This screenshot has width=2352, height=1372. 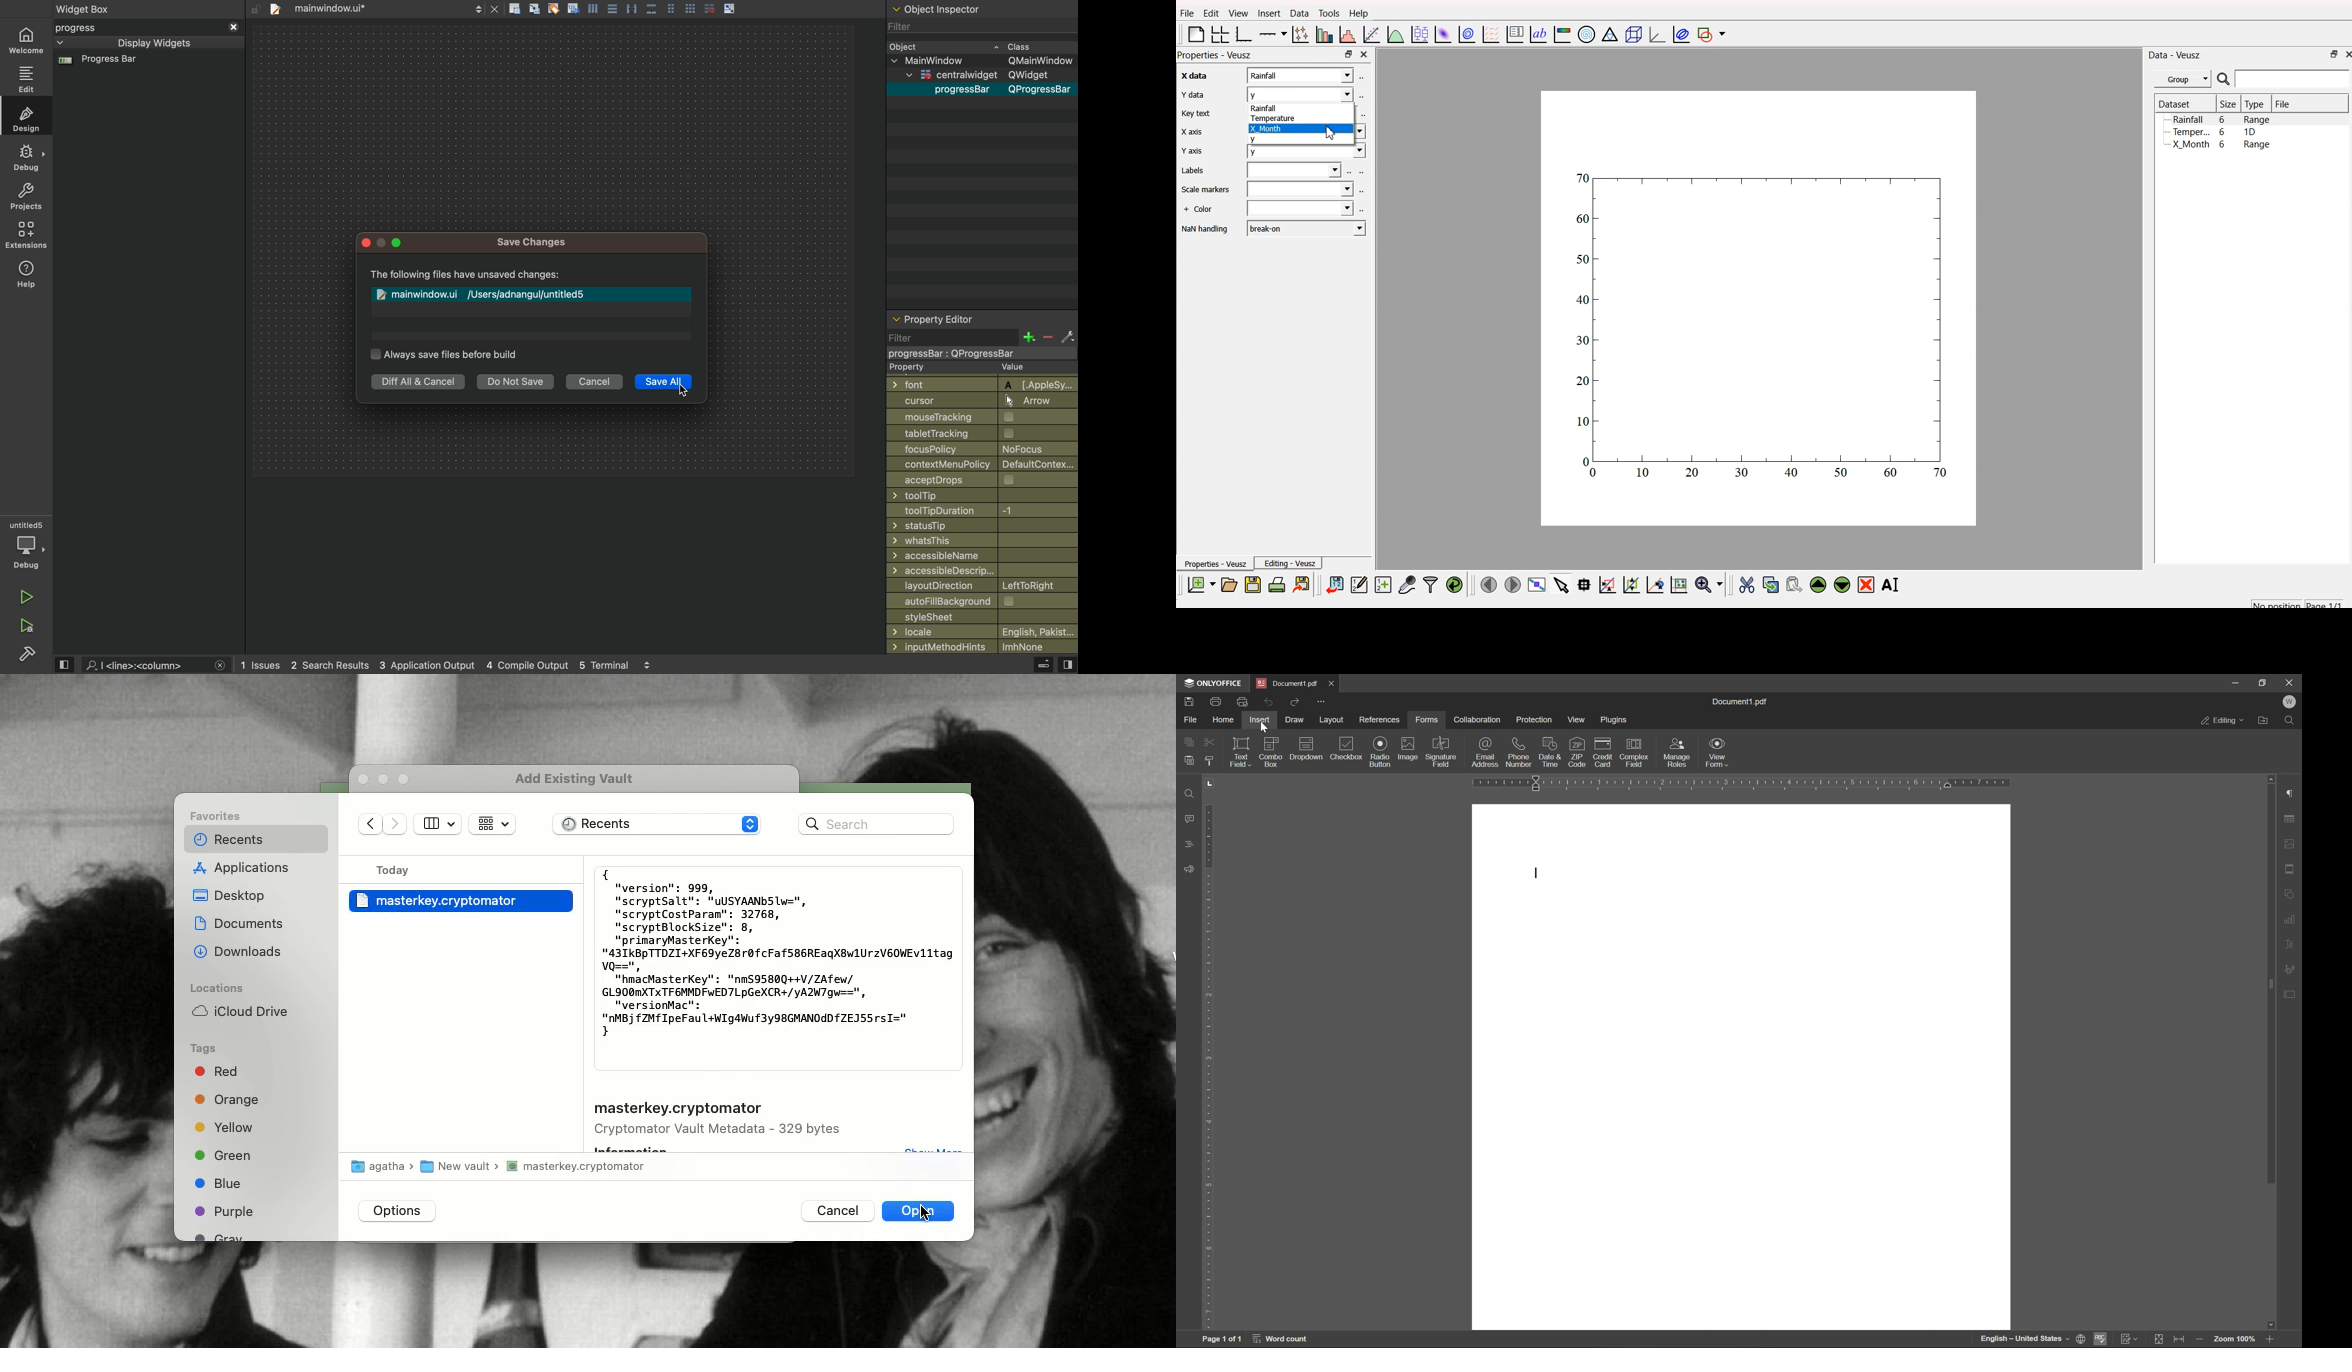 What do you see at coordinates (983, 616) in the screenshot?
I see `stylesheet` at bounding box center [983, 616].